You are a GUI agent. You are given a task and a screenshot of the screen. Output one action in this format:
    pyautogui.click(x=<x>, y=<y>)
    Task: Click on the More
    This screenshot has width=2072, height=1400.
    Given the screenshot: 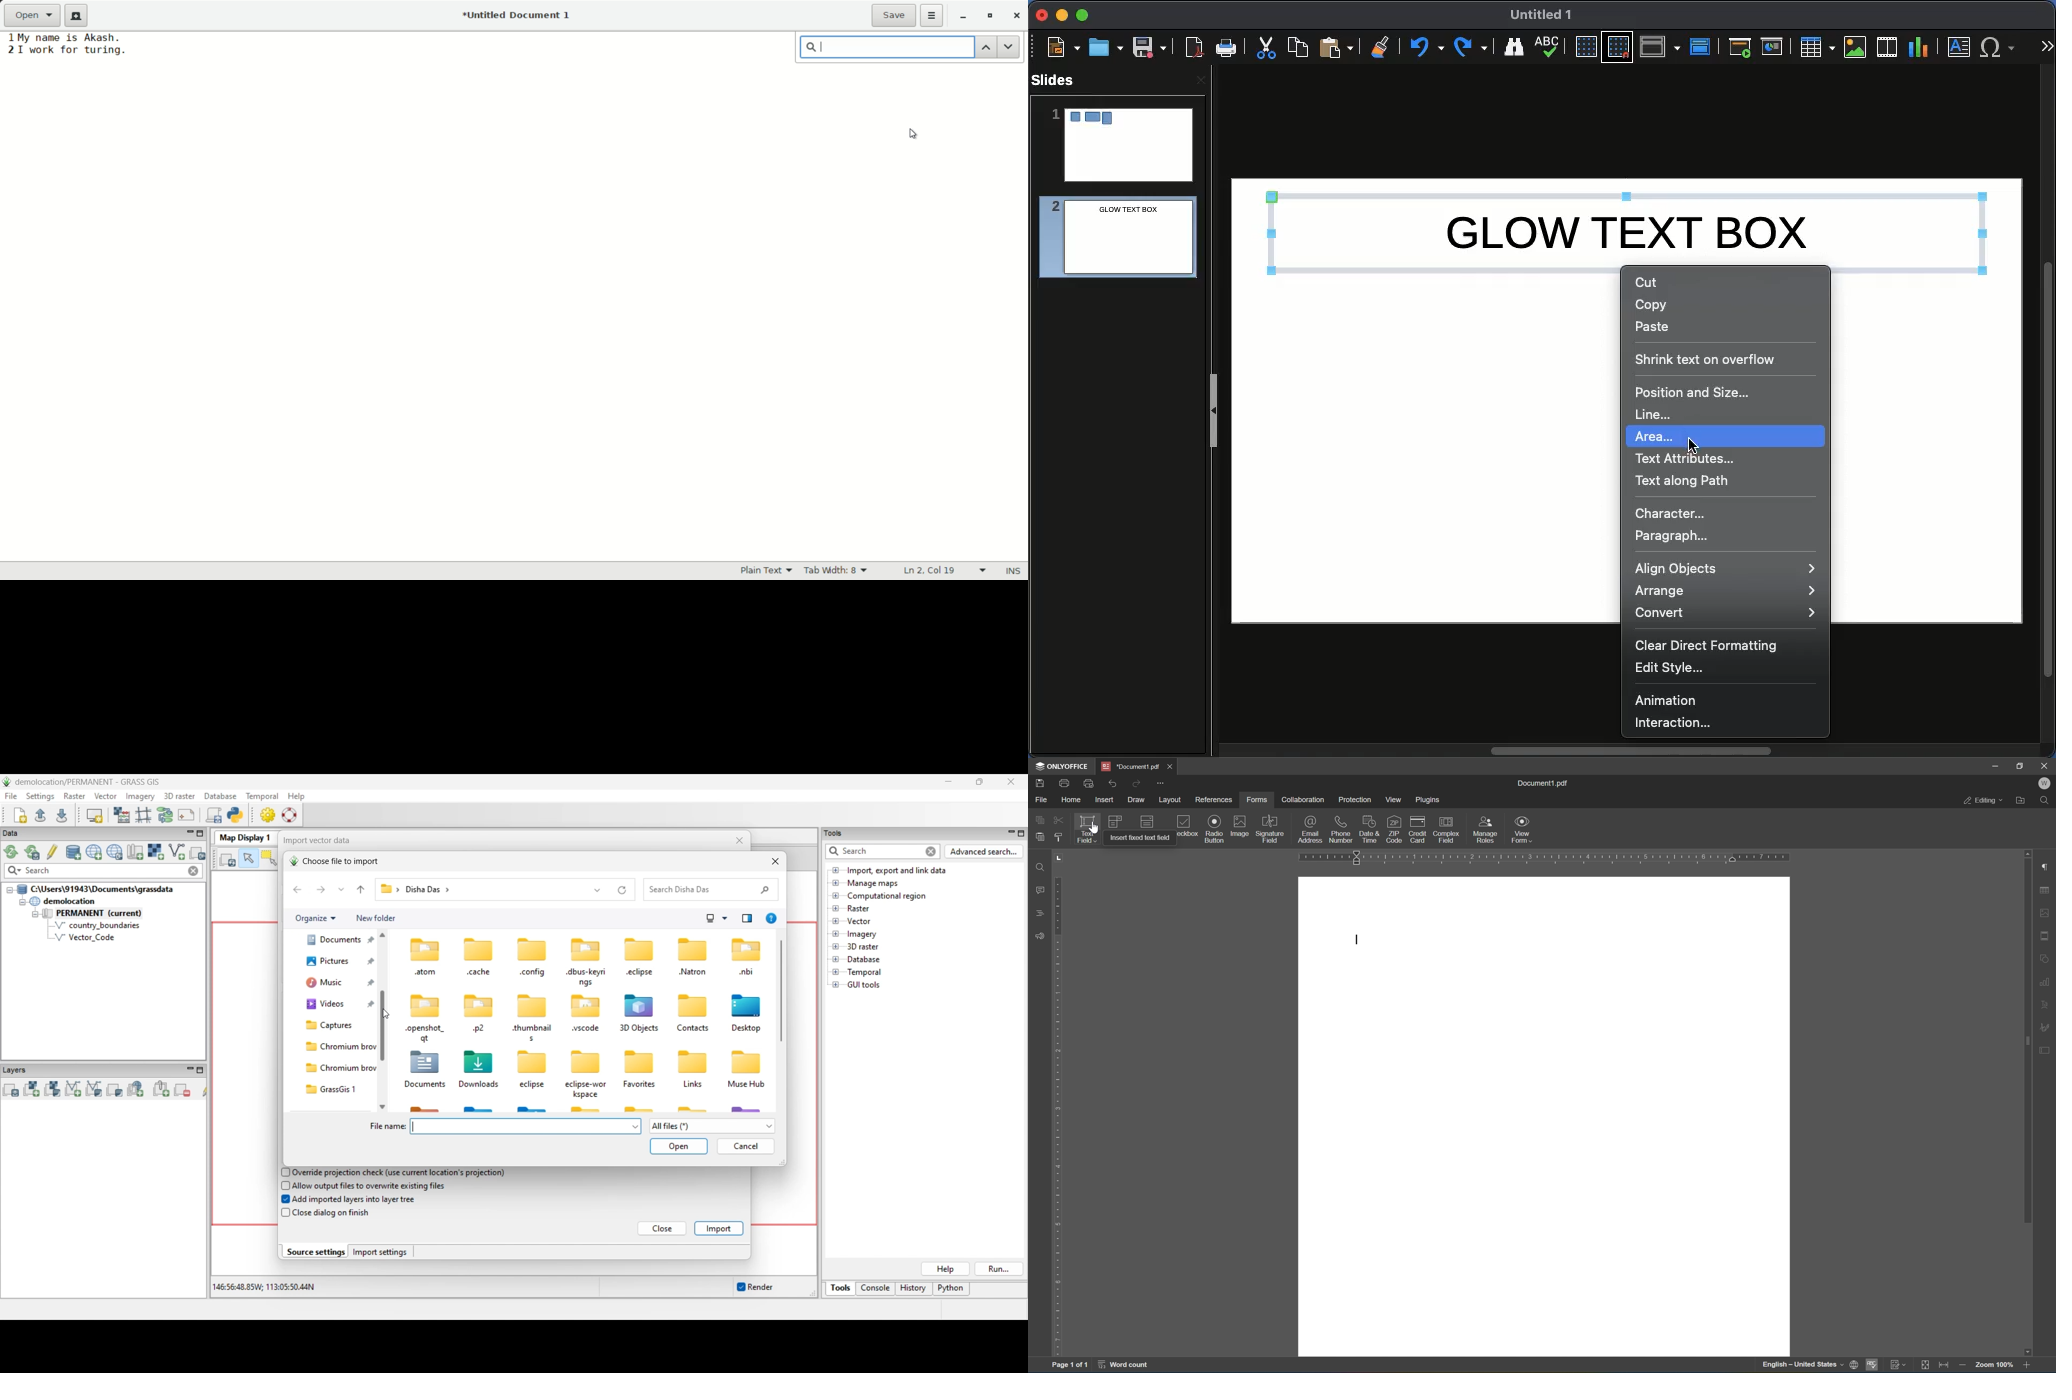 What is the action you would take?
    pyautogui.click(x=2046, y=48)
    